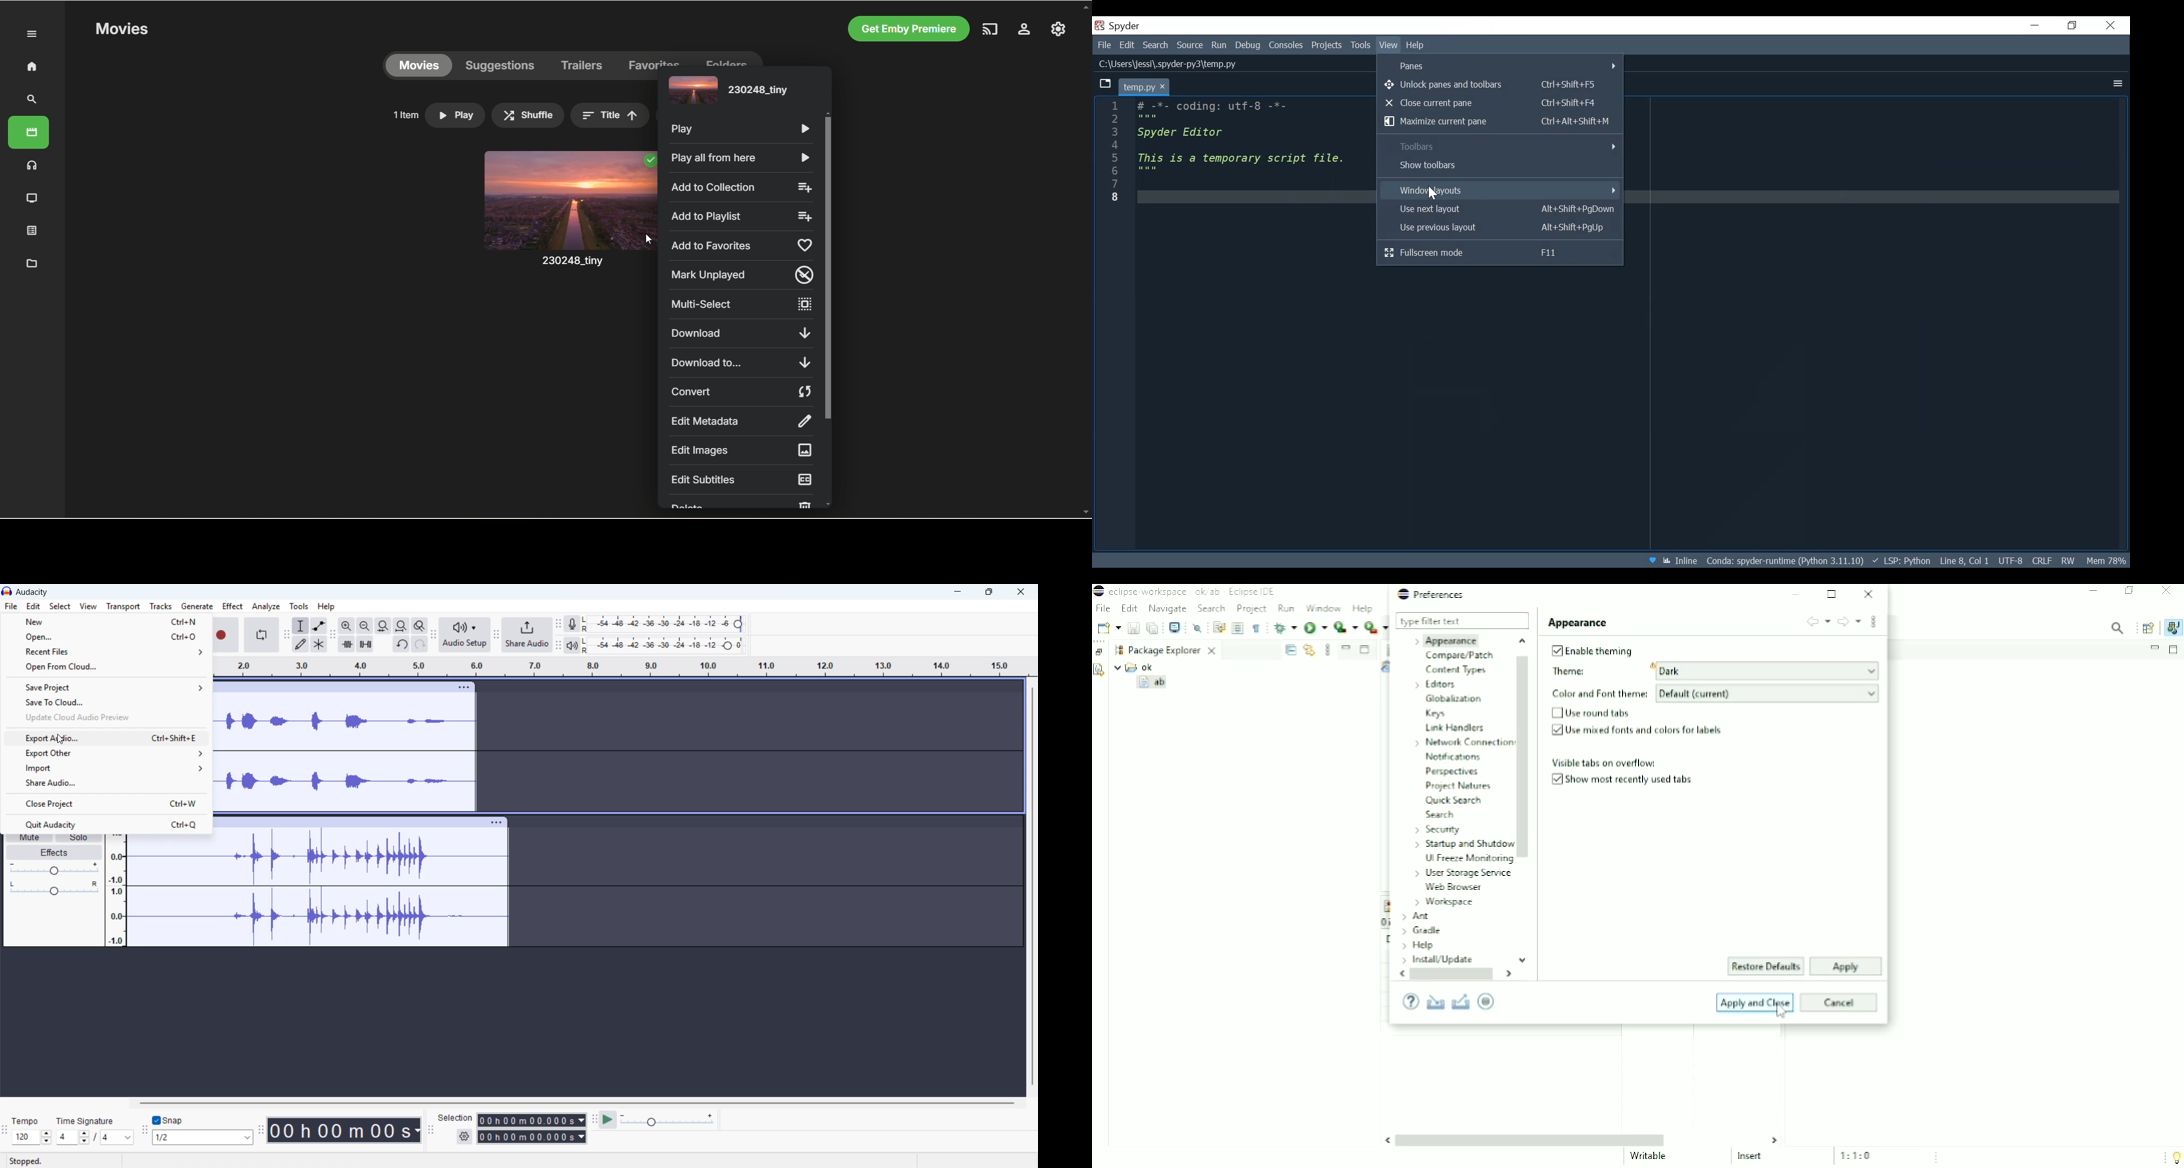 Image resolution: width=2184 pixels, height=1176 pixels. Describe the element at coordinates (320, 645) in the screenshot. I see `Multi - tool` at that location.